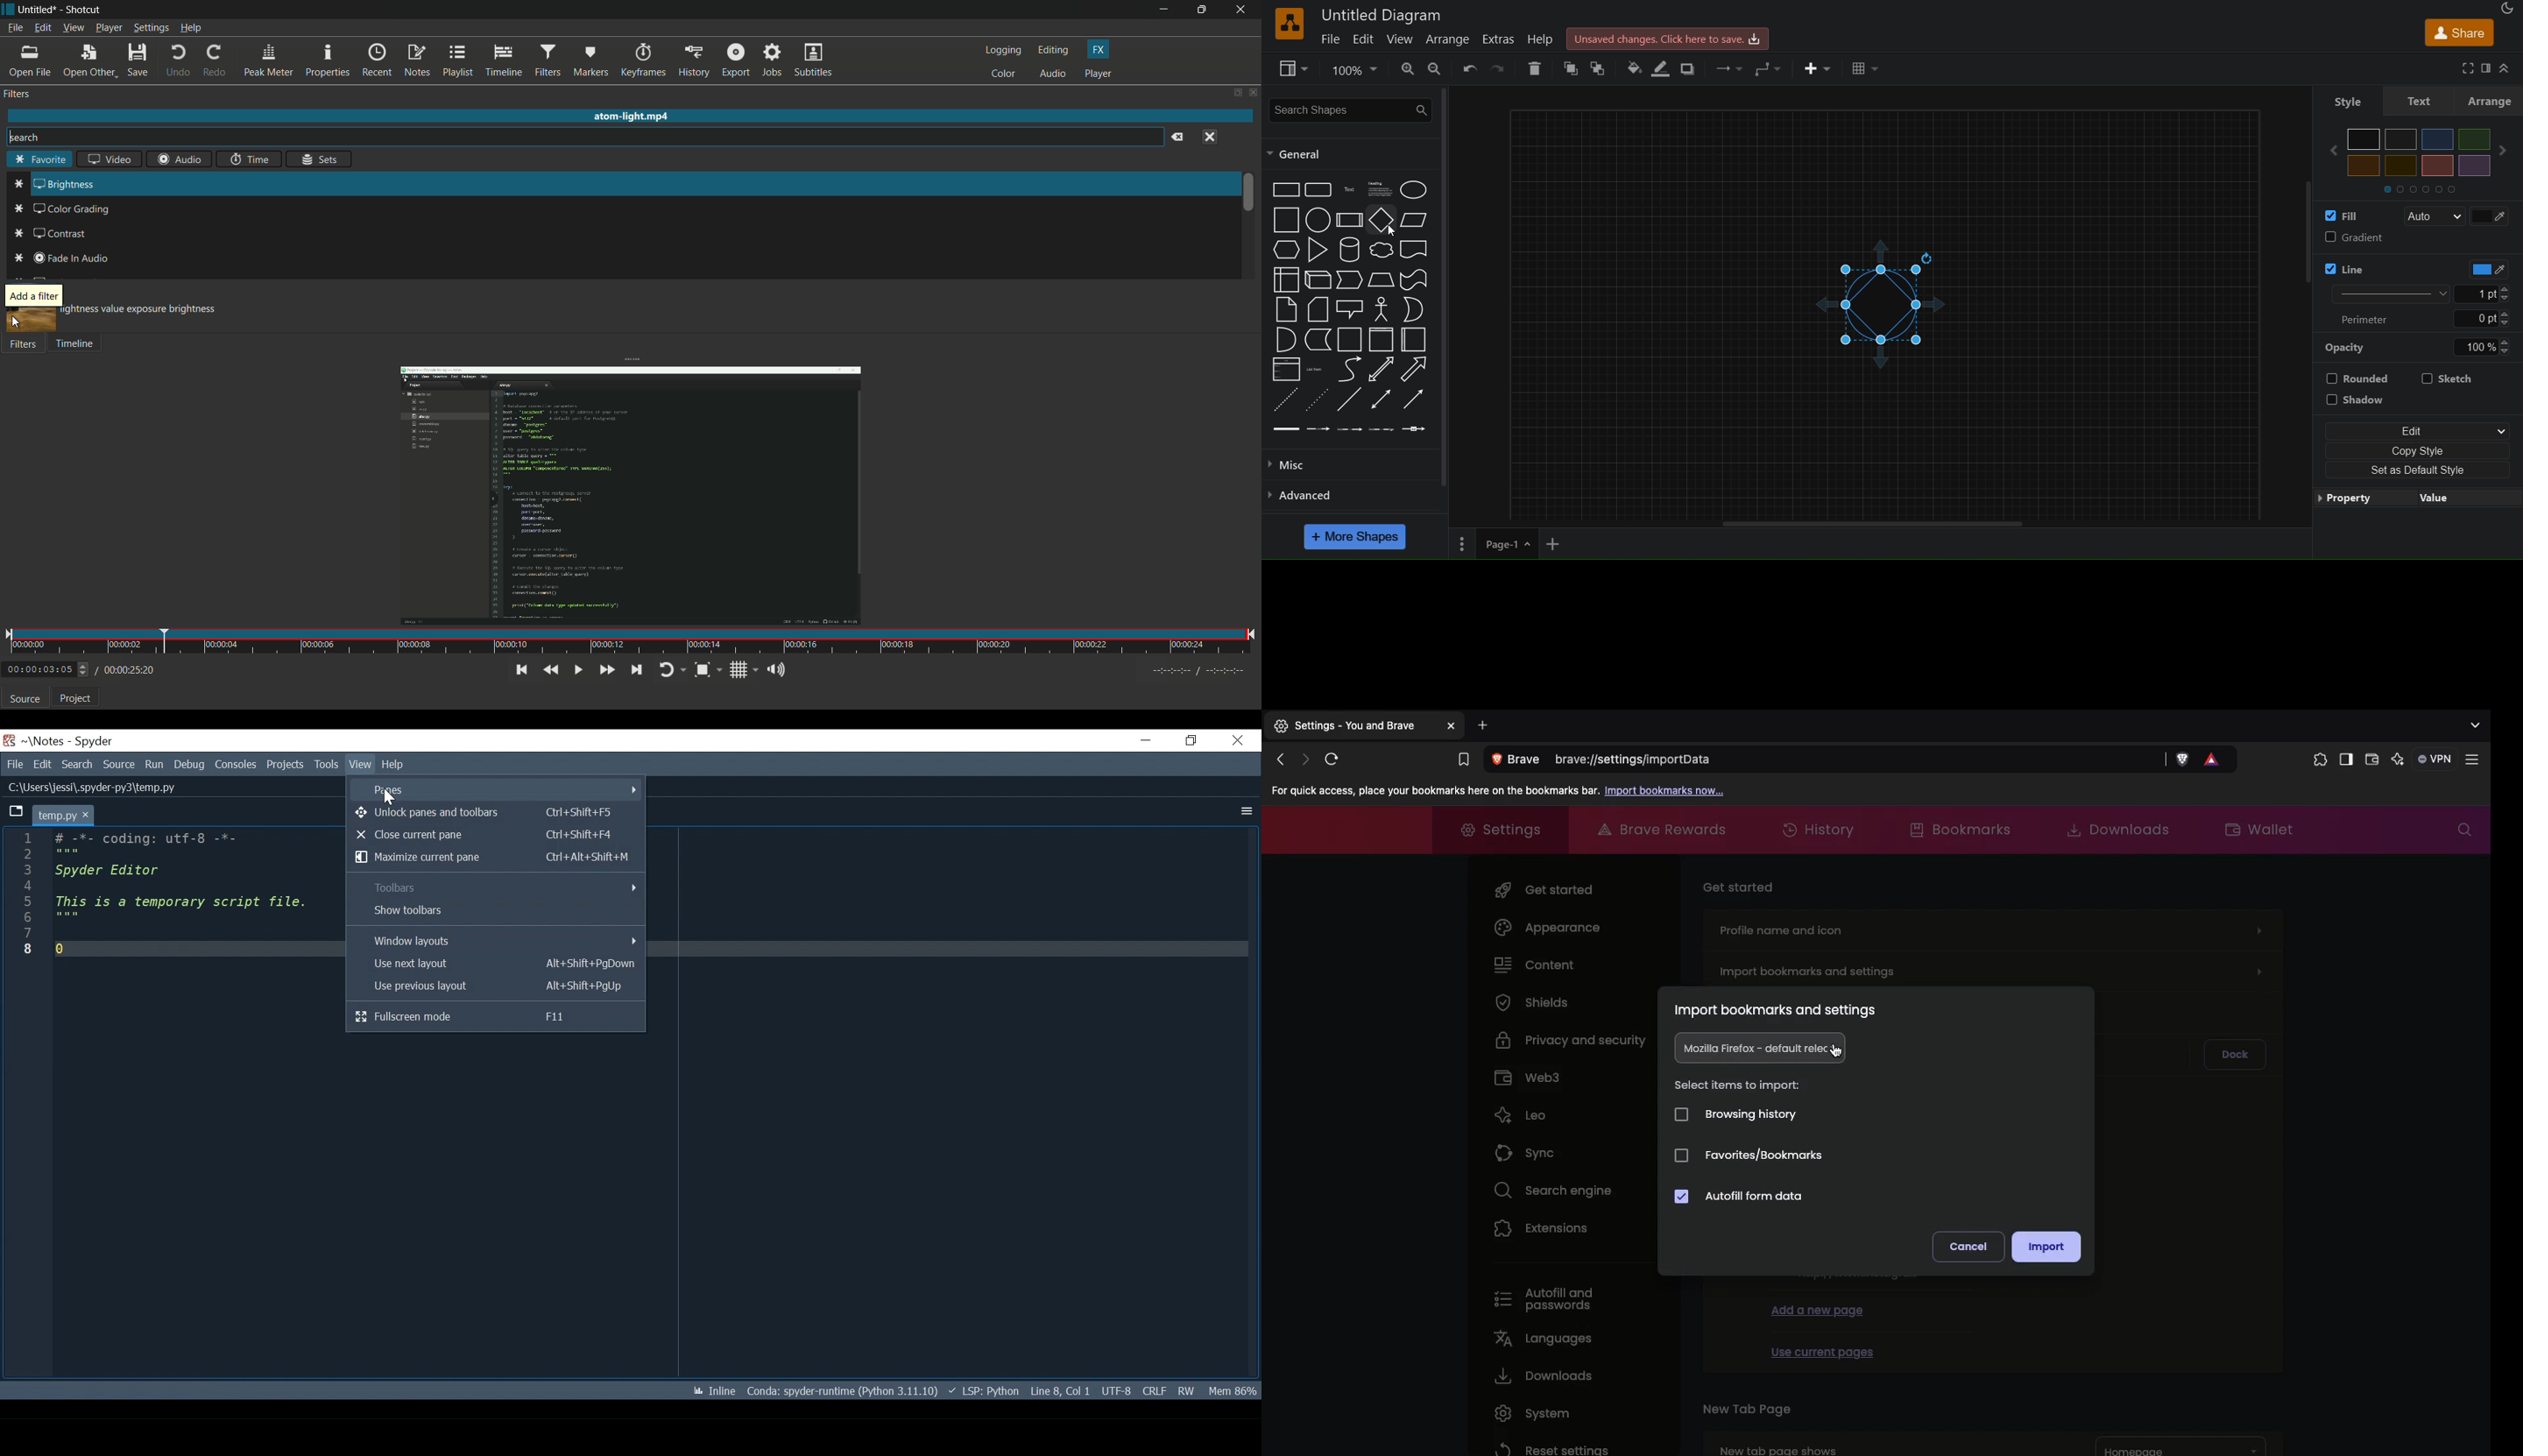 The height and width of the screenshot is (1456, 2548). Describe the element at coordinates (1115, 1392) in the screenshot. I see `UTF-8` at that location.